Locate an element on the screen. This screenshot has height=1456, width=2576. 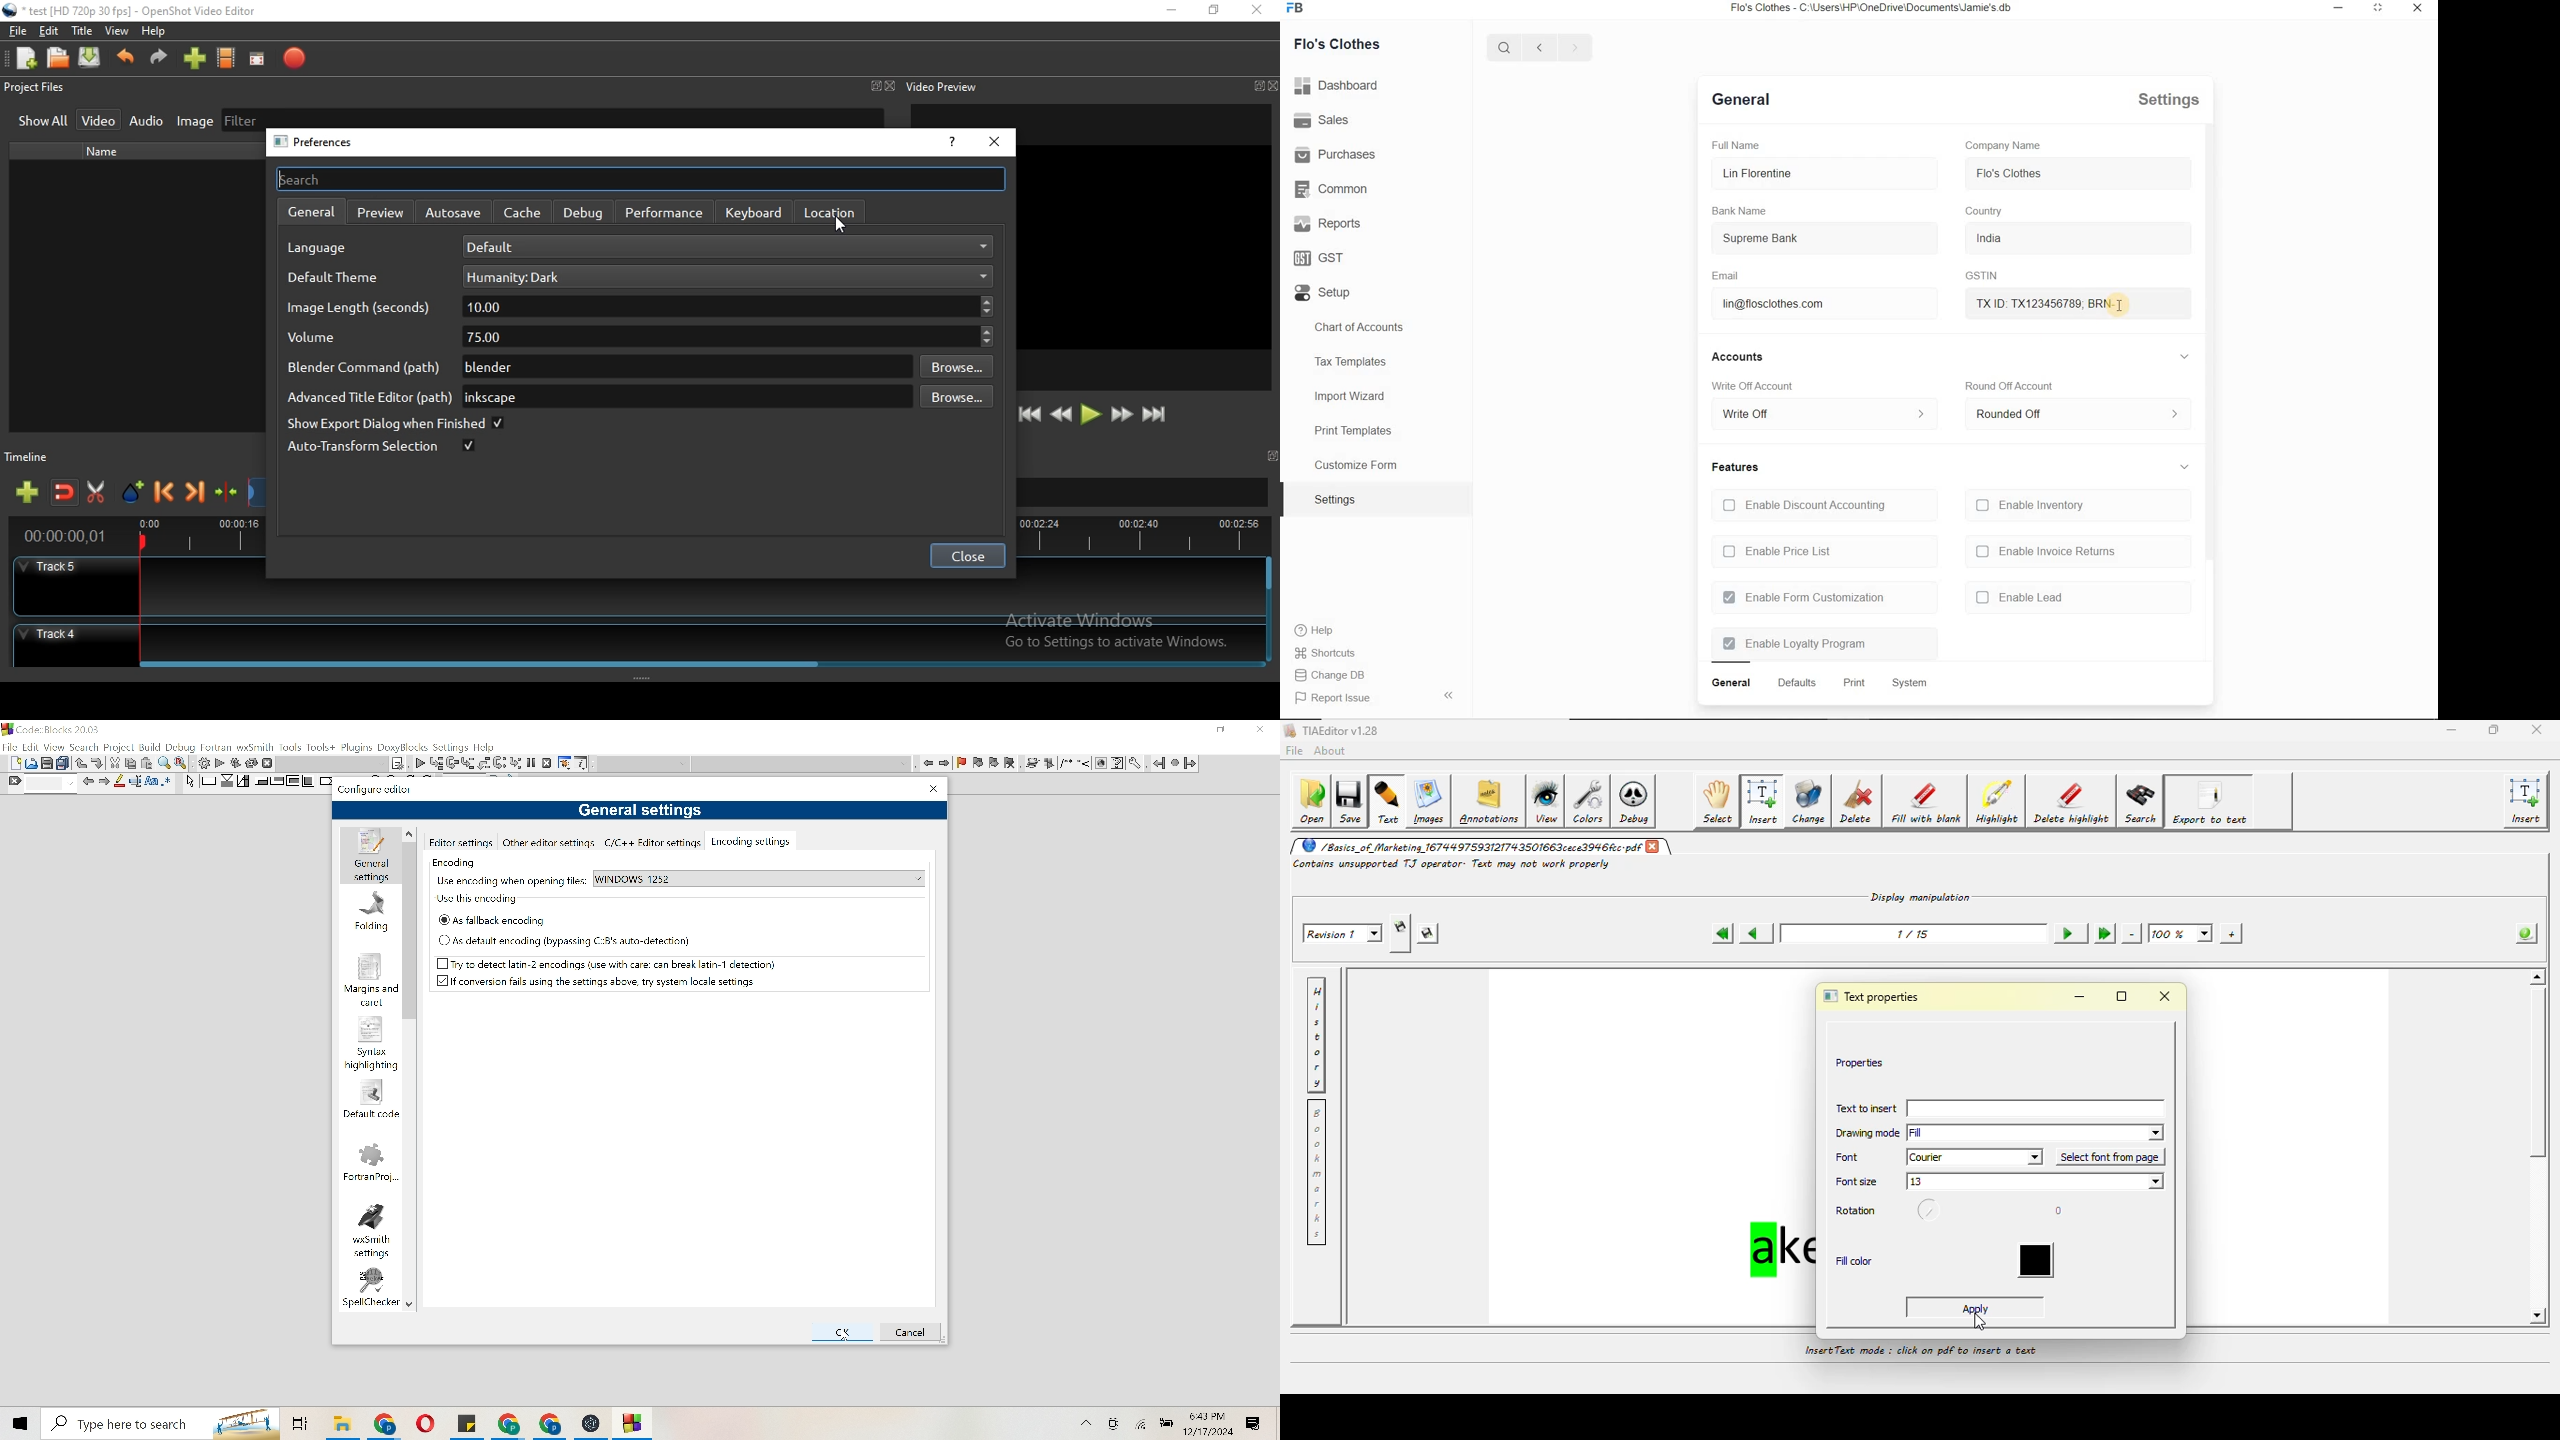
browse is located at coordinates (955, 399).